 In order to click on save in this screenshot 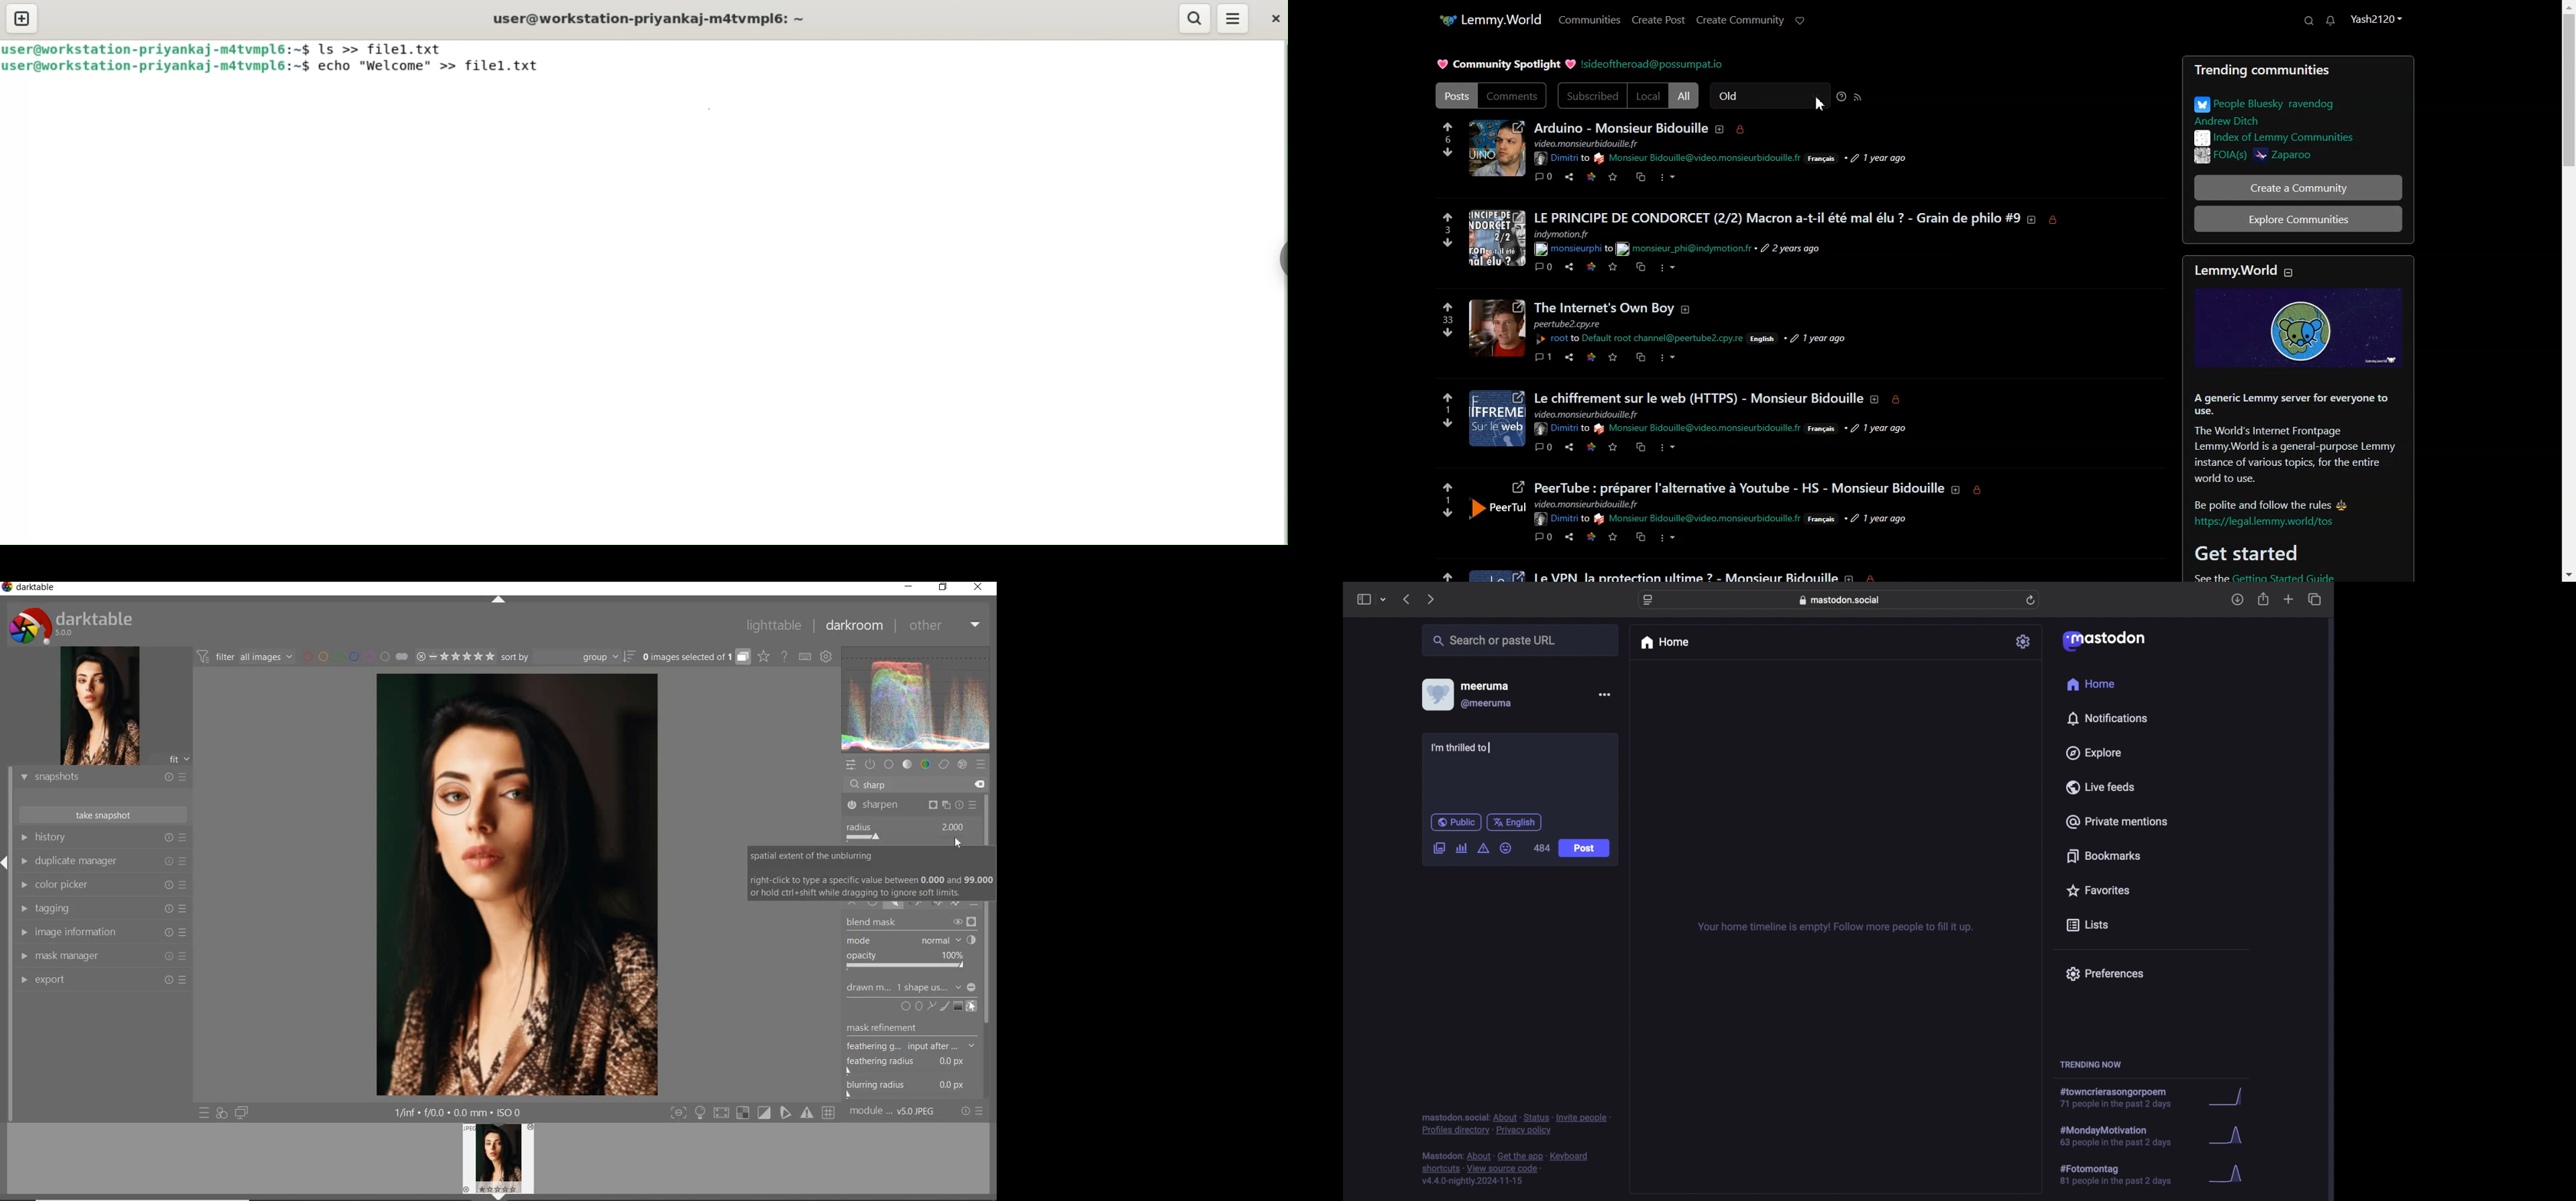, I will do `click(1615, 537)`.